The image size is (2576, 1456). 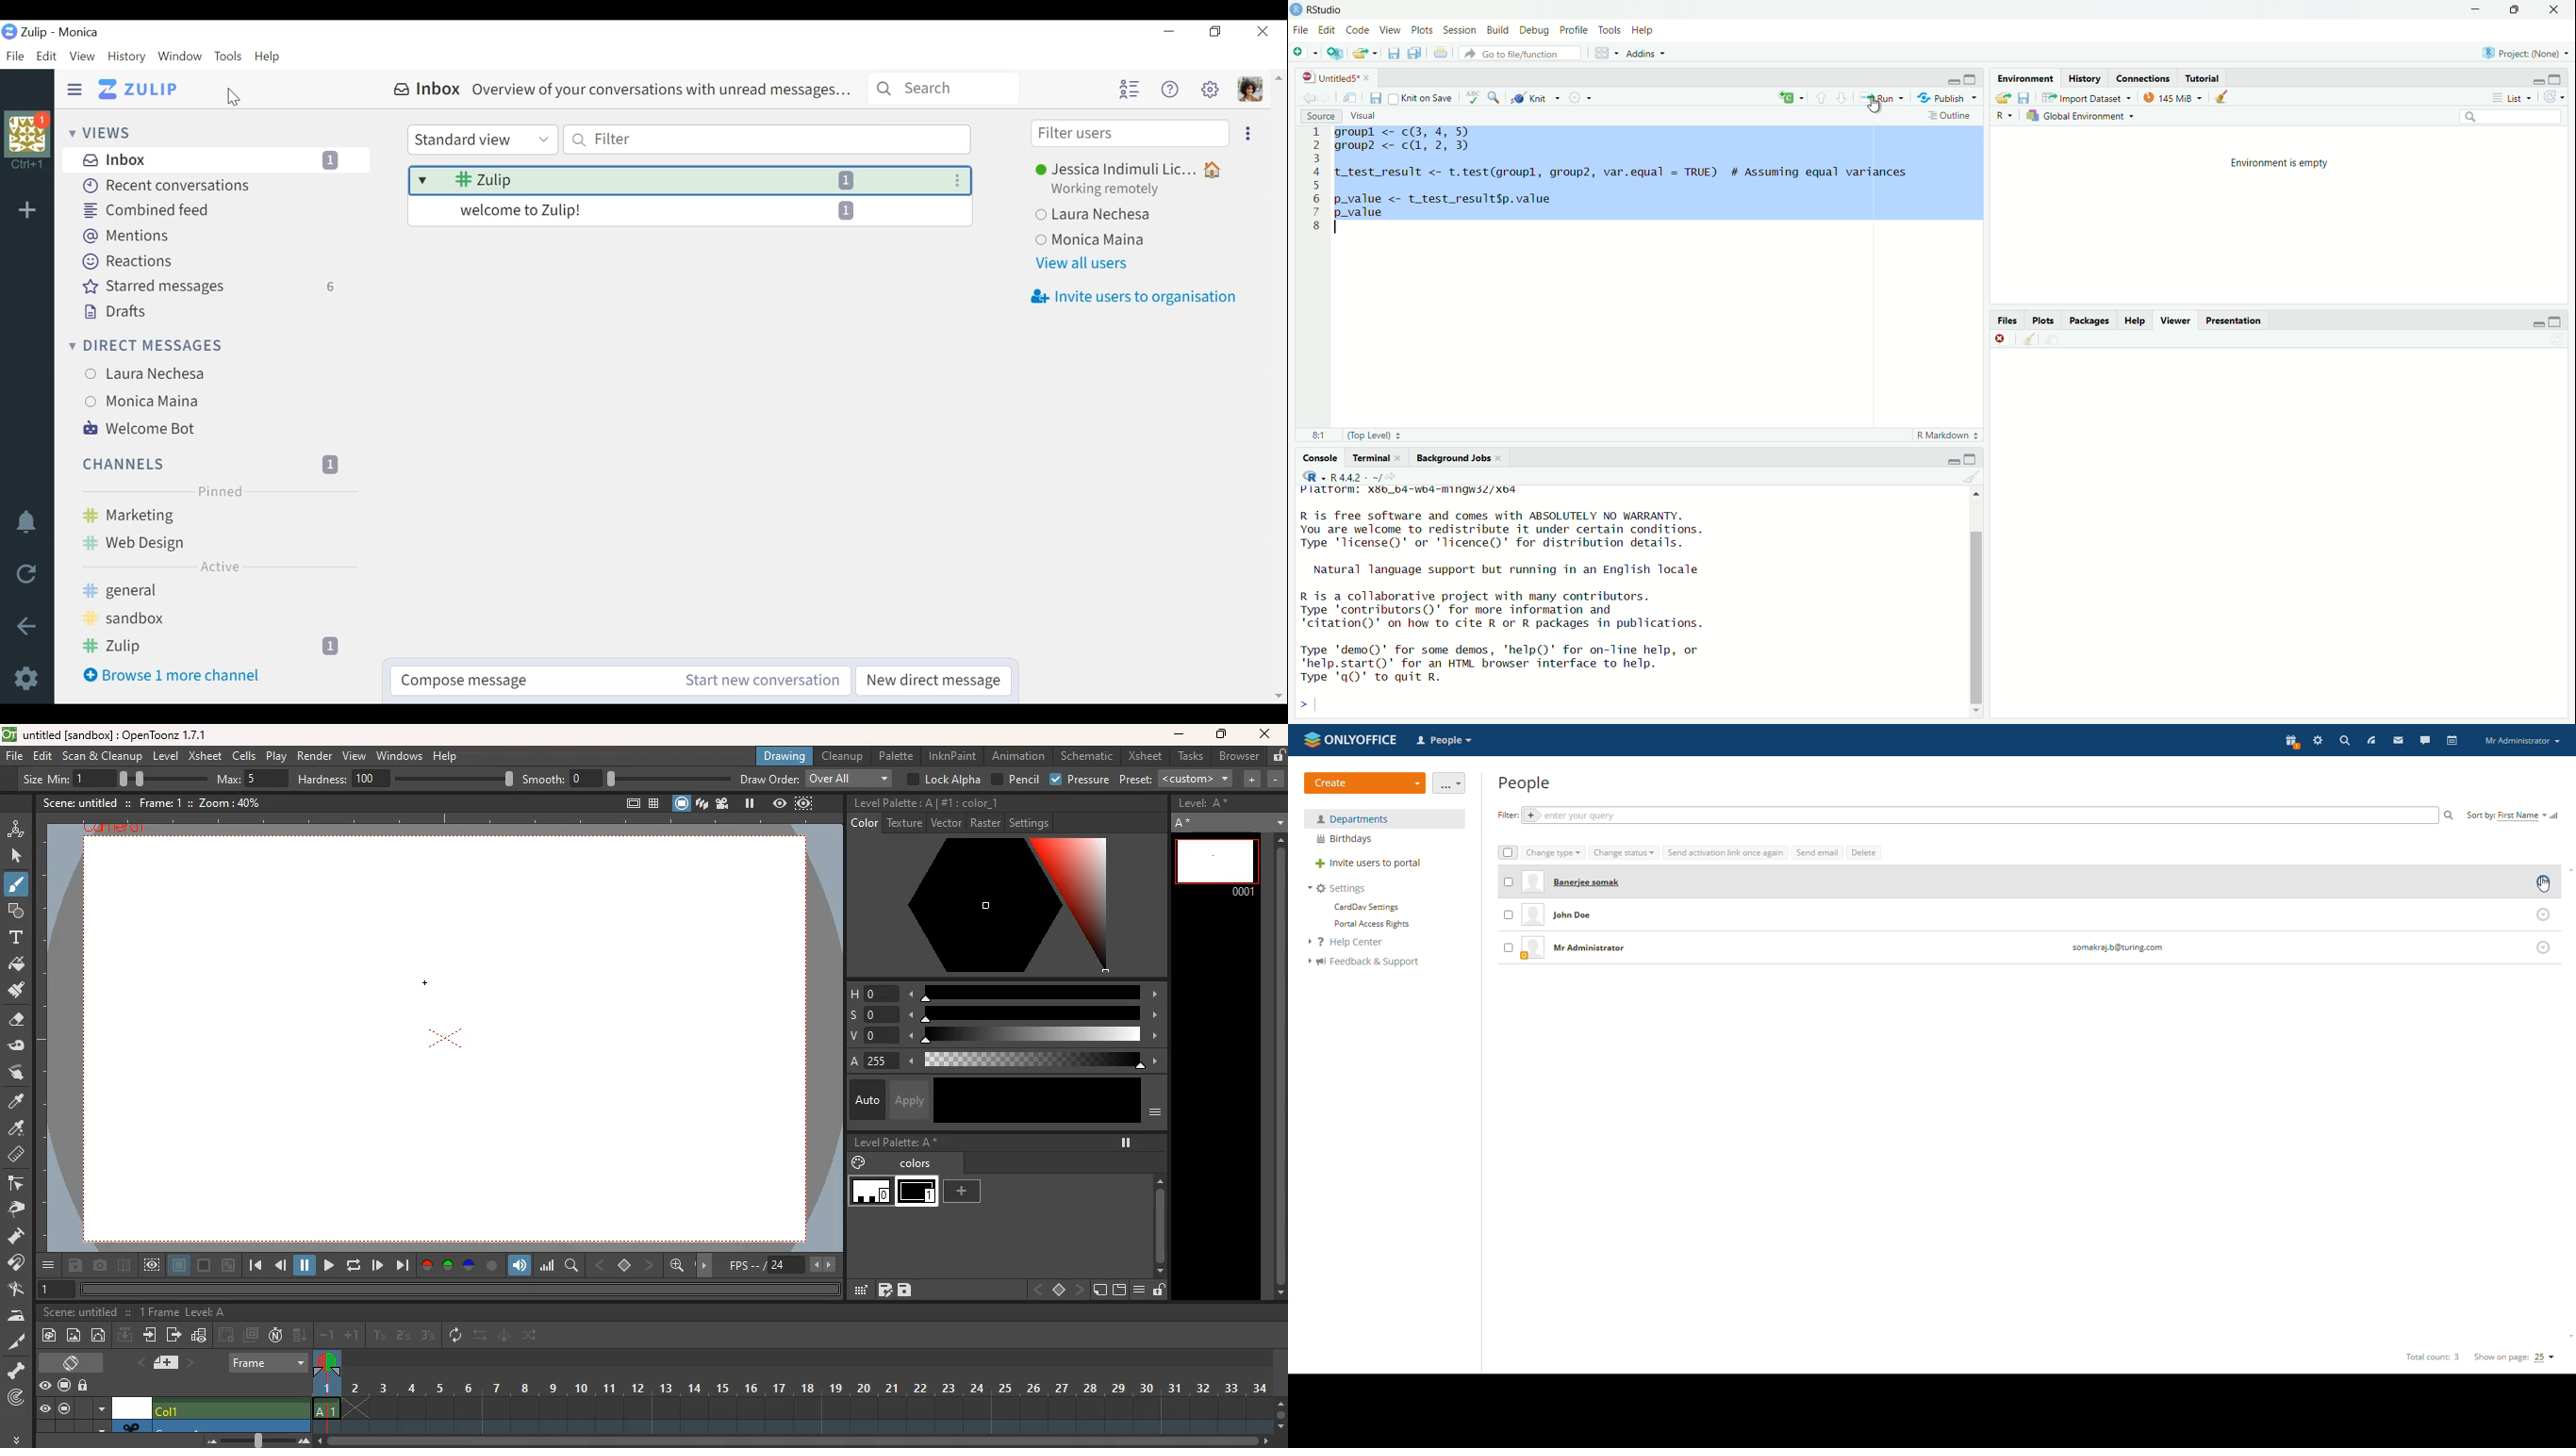 What do you see at coordinates (1508, 947) in the screenshot?
I see `click to select individual entry` at bounding box center [1508, 947].